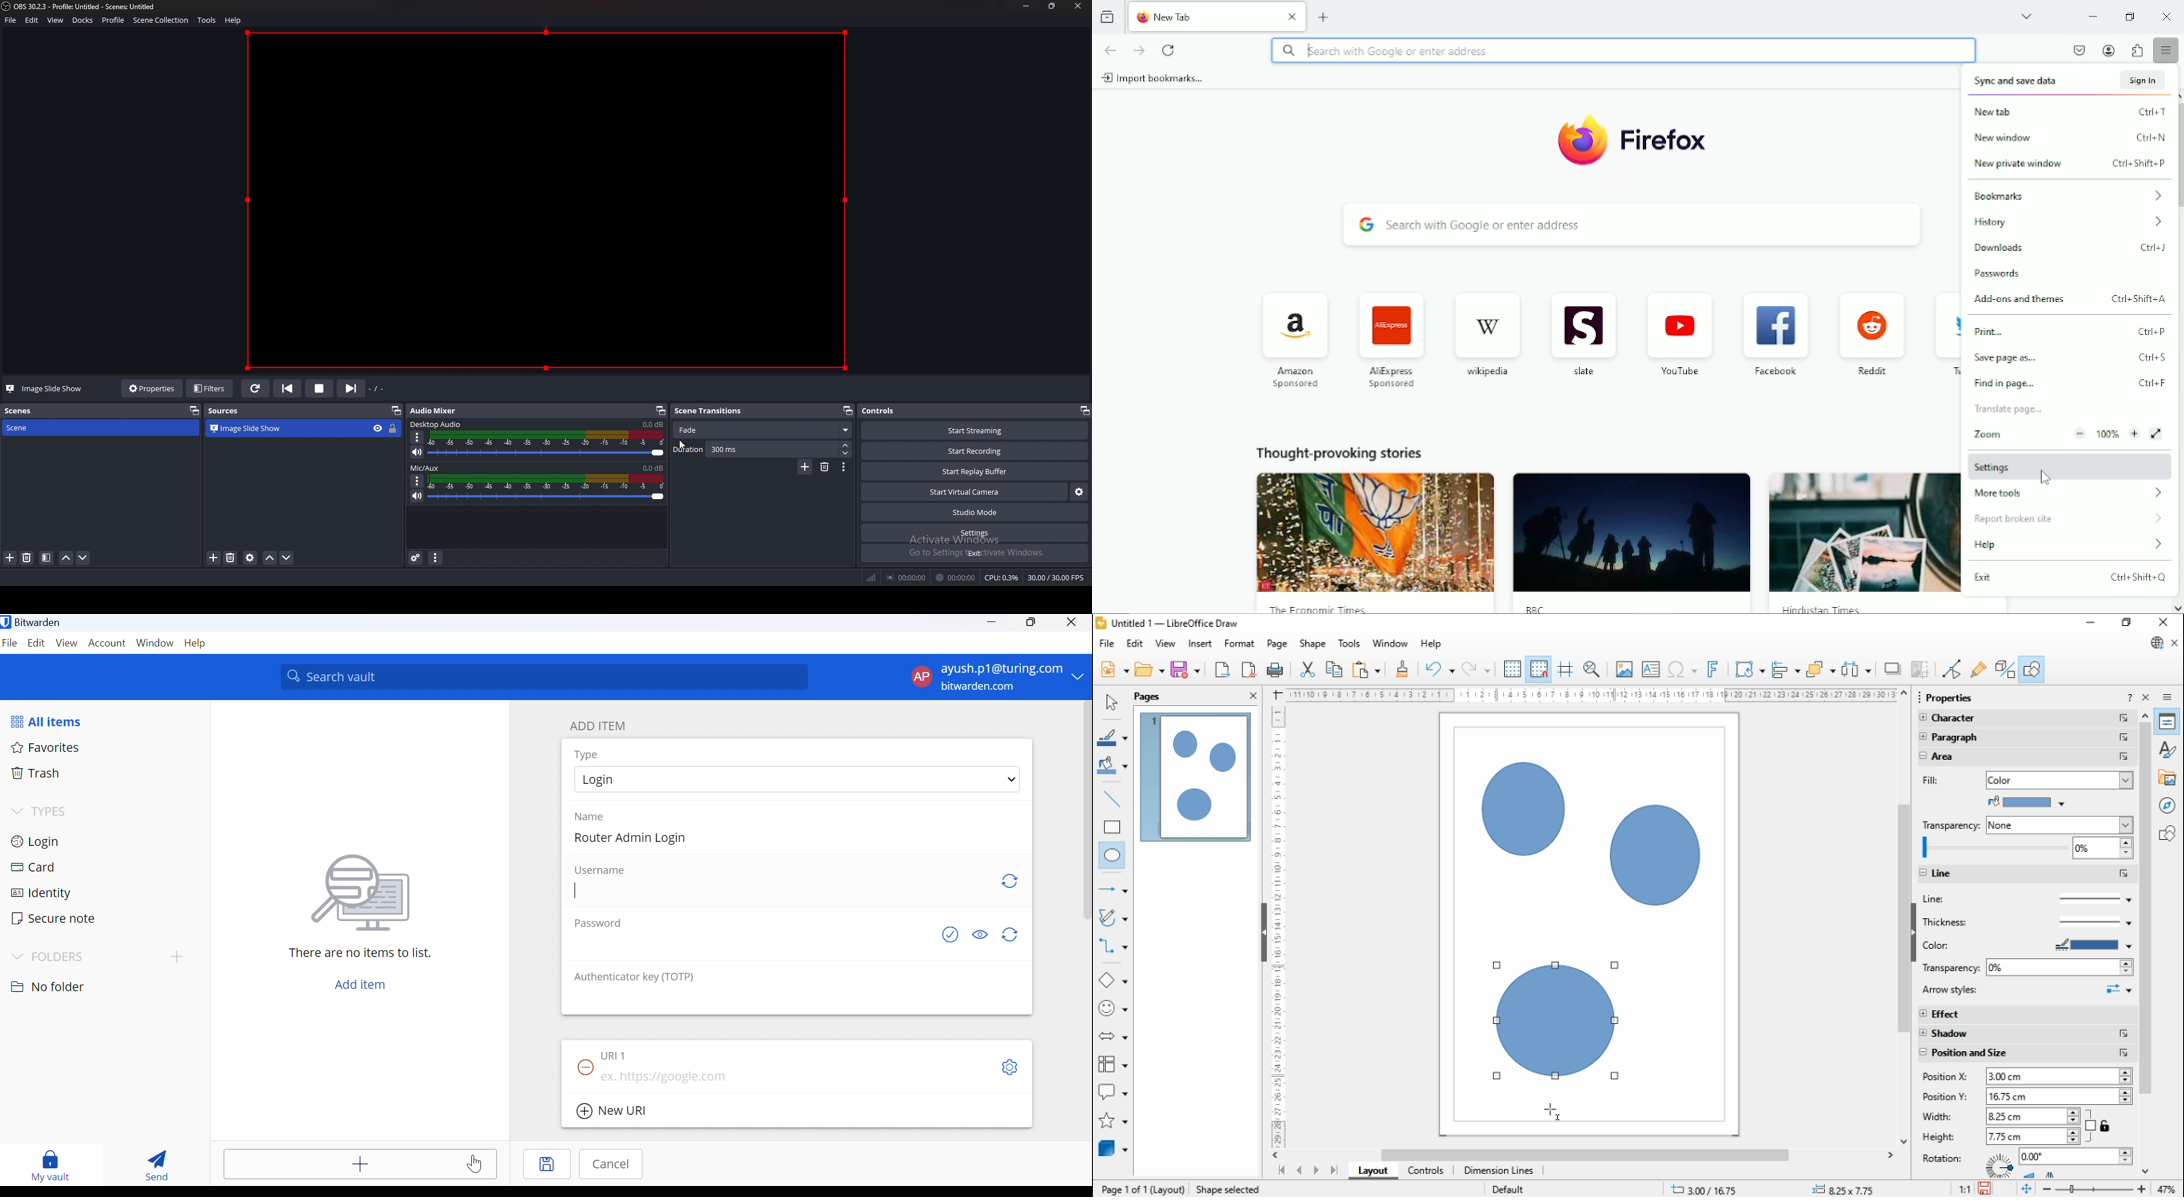 Image resolution: width=2184 pixels, height=1204 pixels. Describe the element at coordinates (2168, 721) in the screenshot. I see `properties` at that location.